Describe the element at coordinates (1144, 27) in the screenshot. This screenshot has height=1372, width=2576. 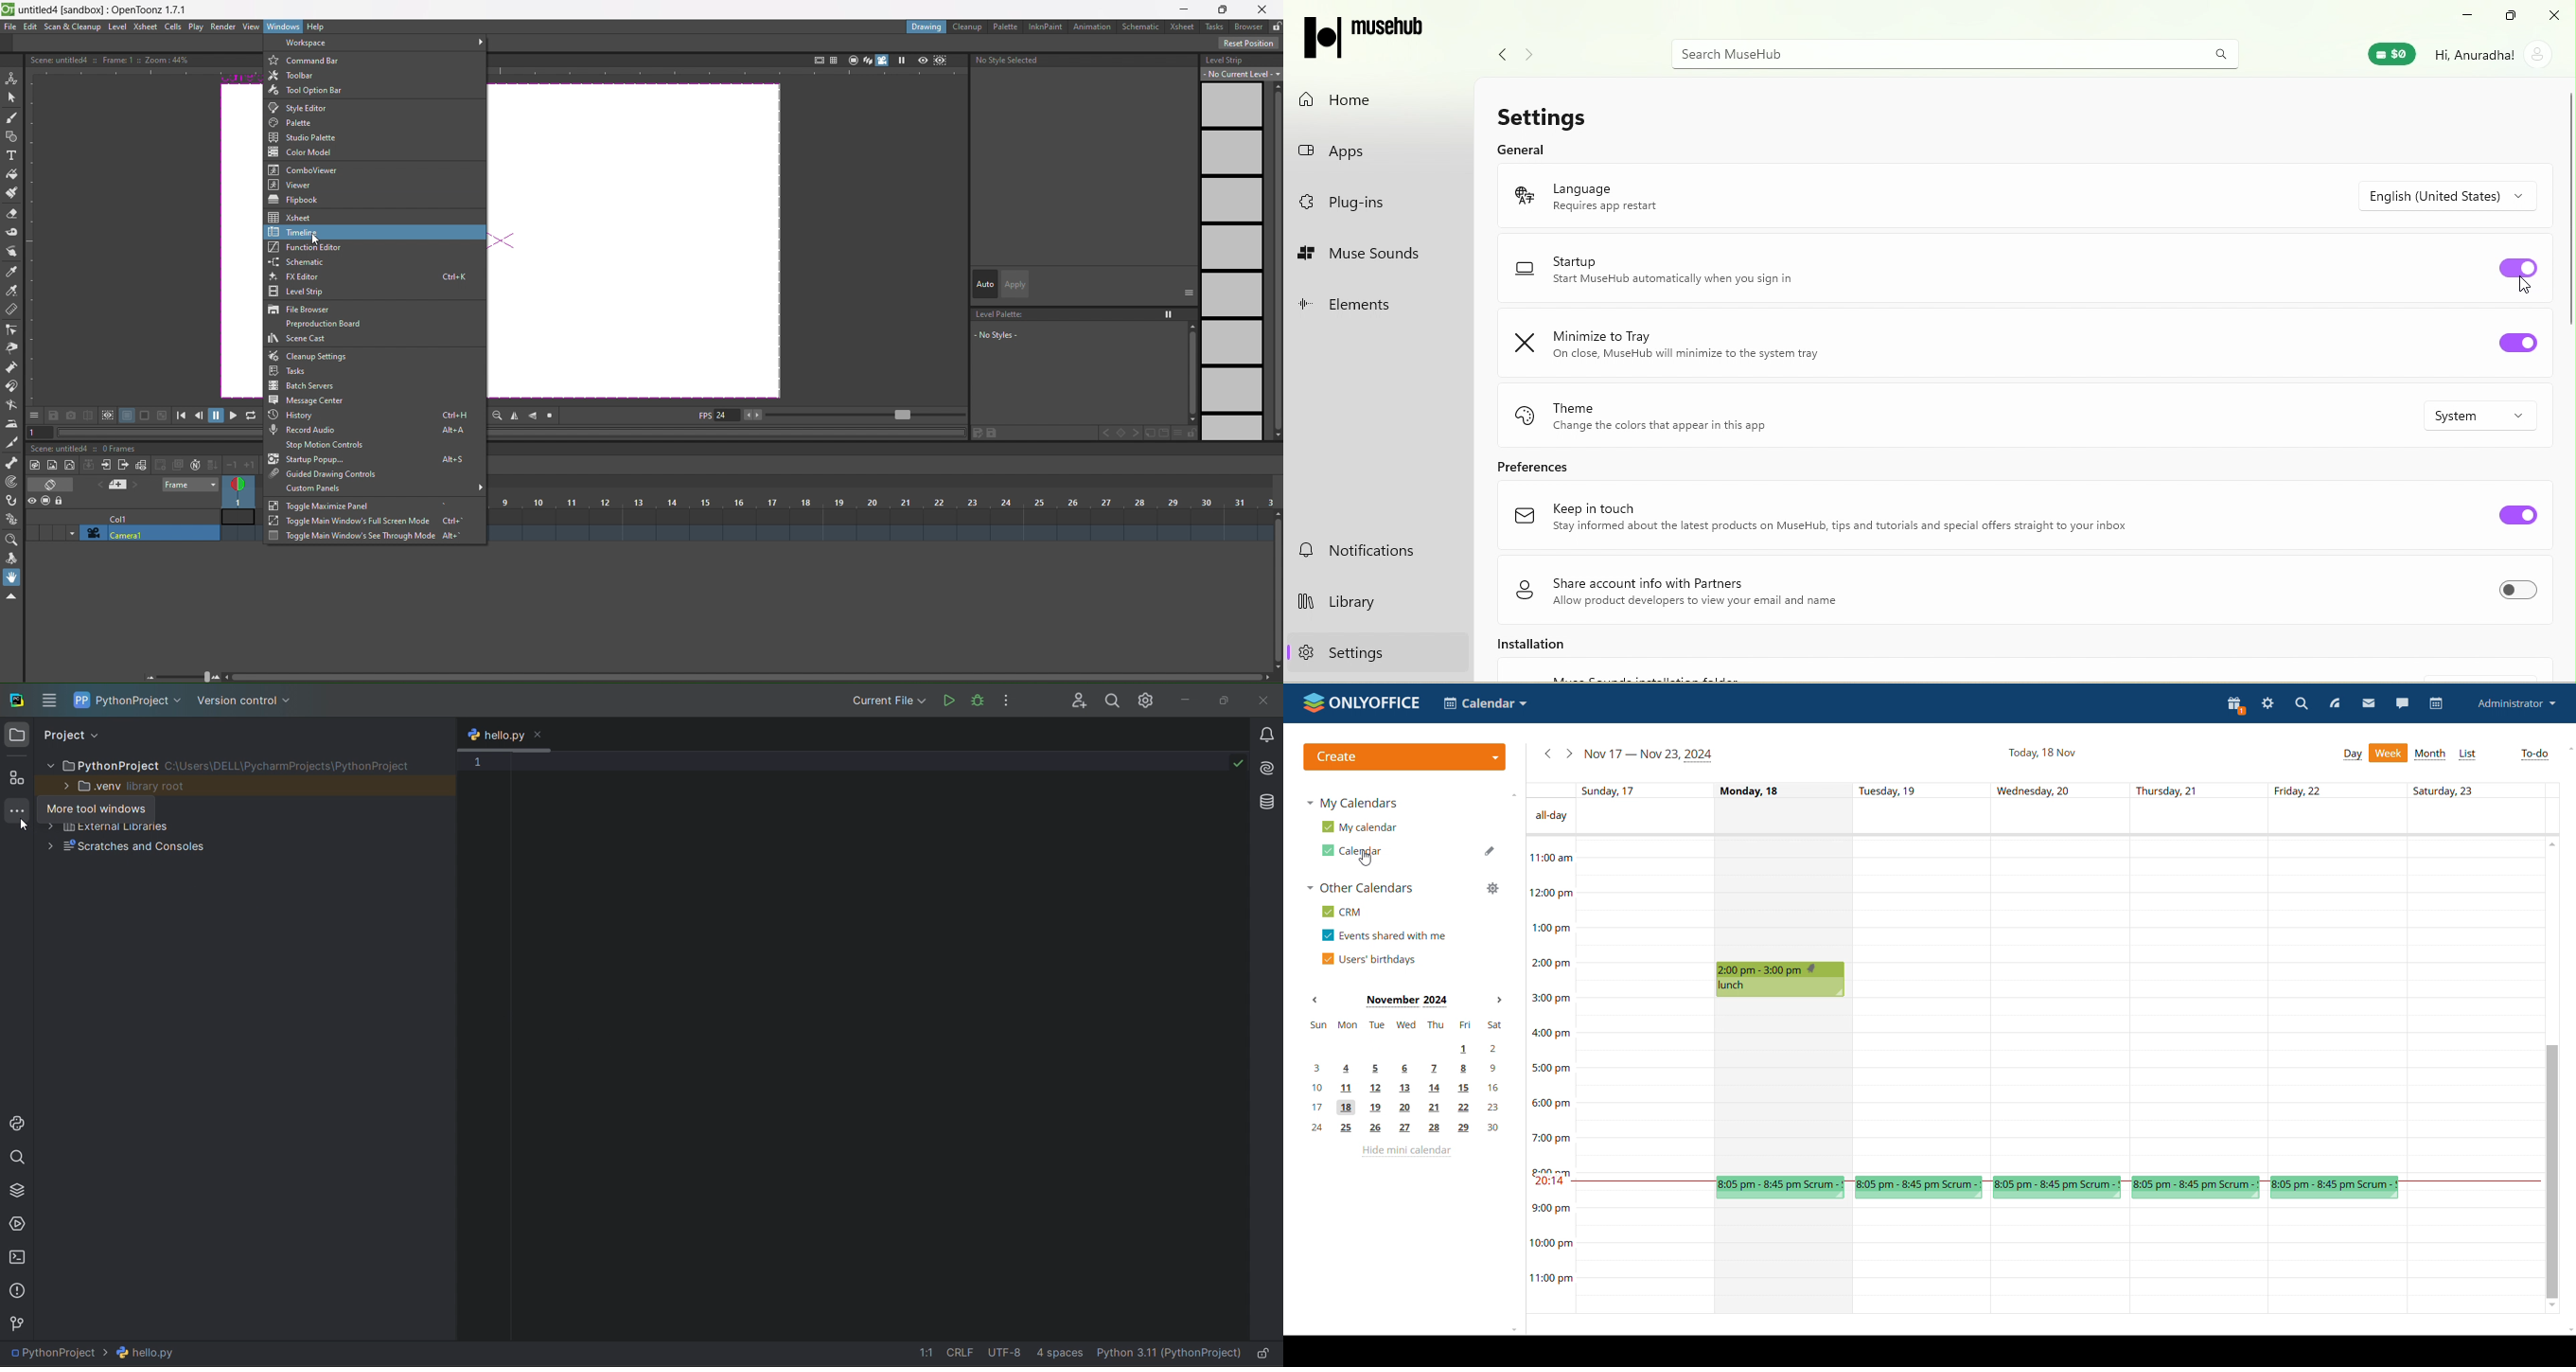
I see `schematic` at that location.